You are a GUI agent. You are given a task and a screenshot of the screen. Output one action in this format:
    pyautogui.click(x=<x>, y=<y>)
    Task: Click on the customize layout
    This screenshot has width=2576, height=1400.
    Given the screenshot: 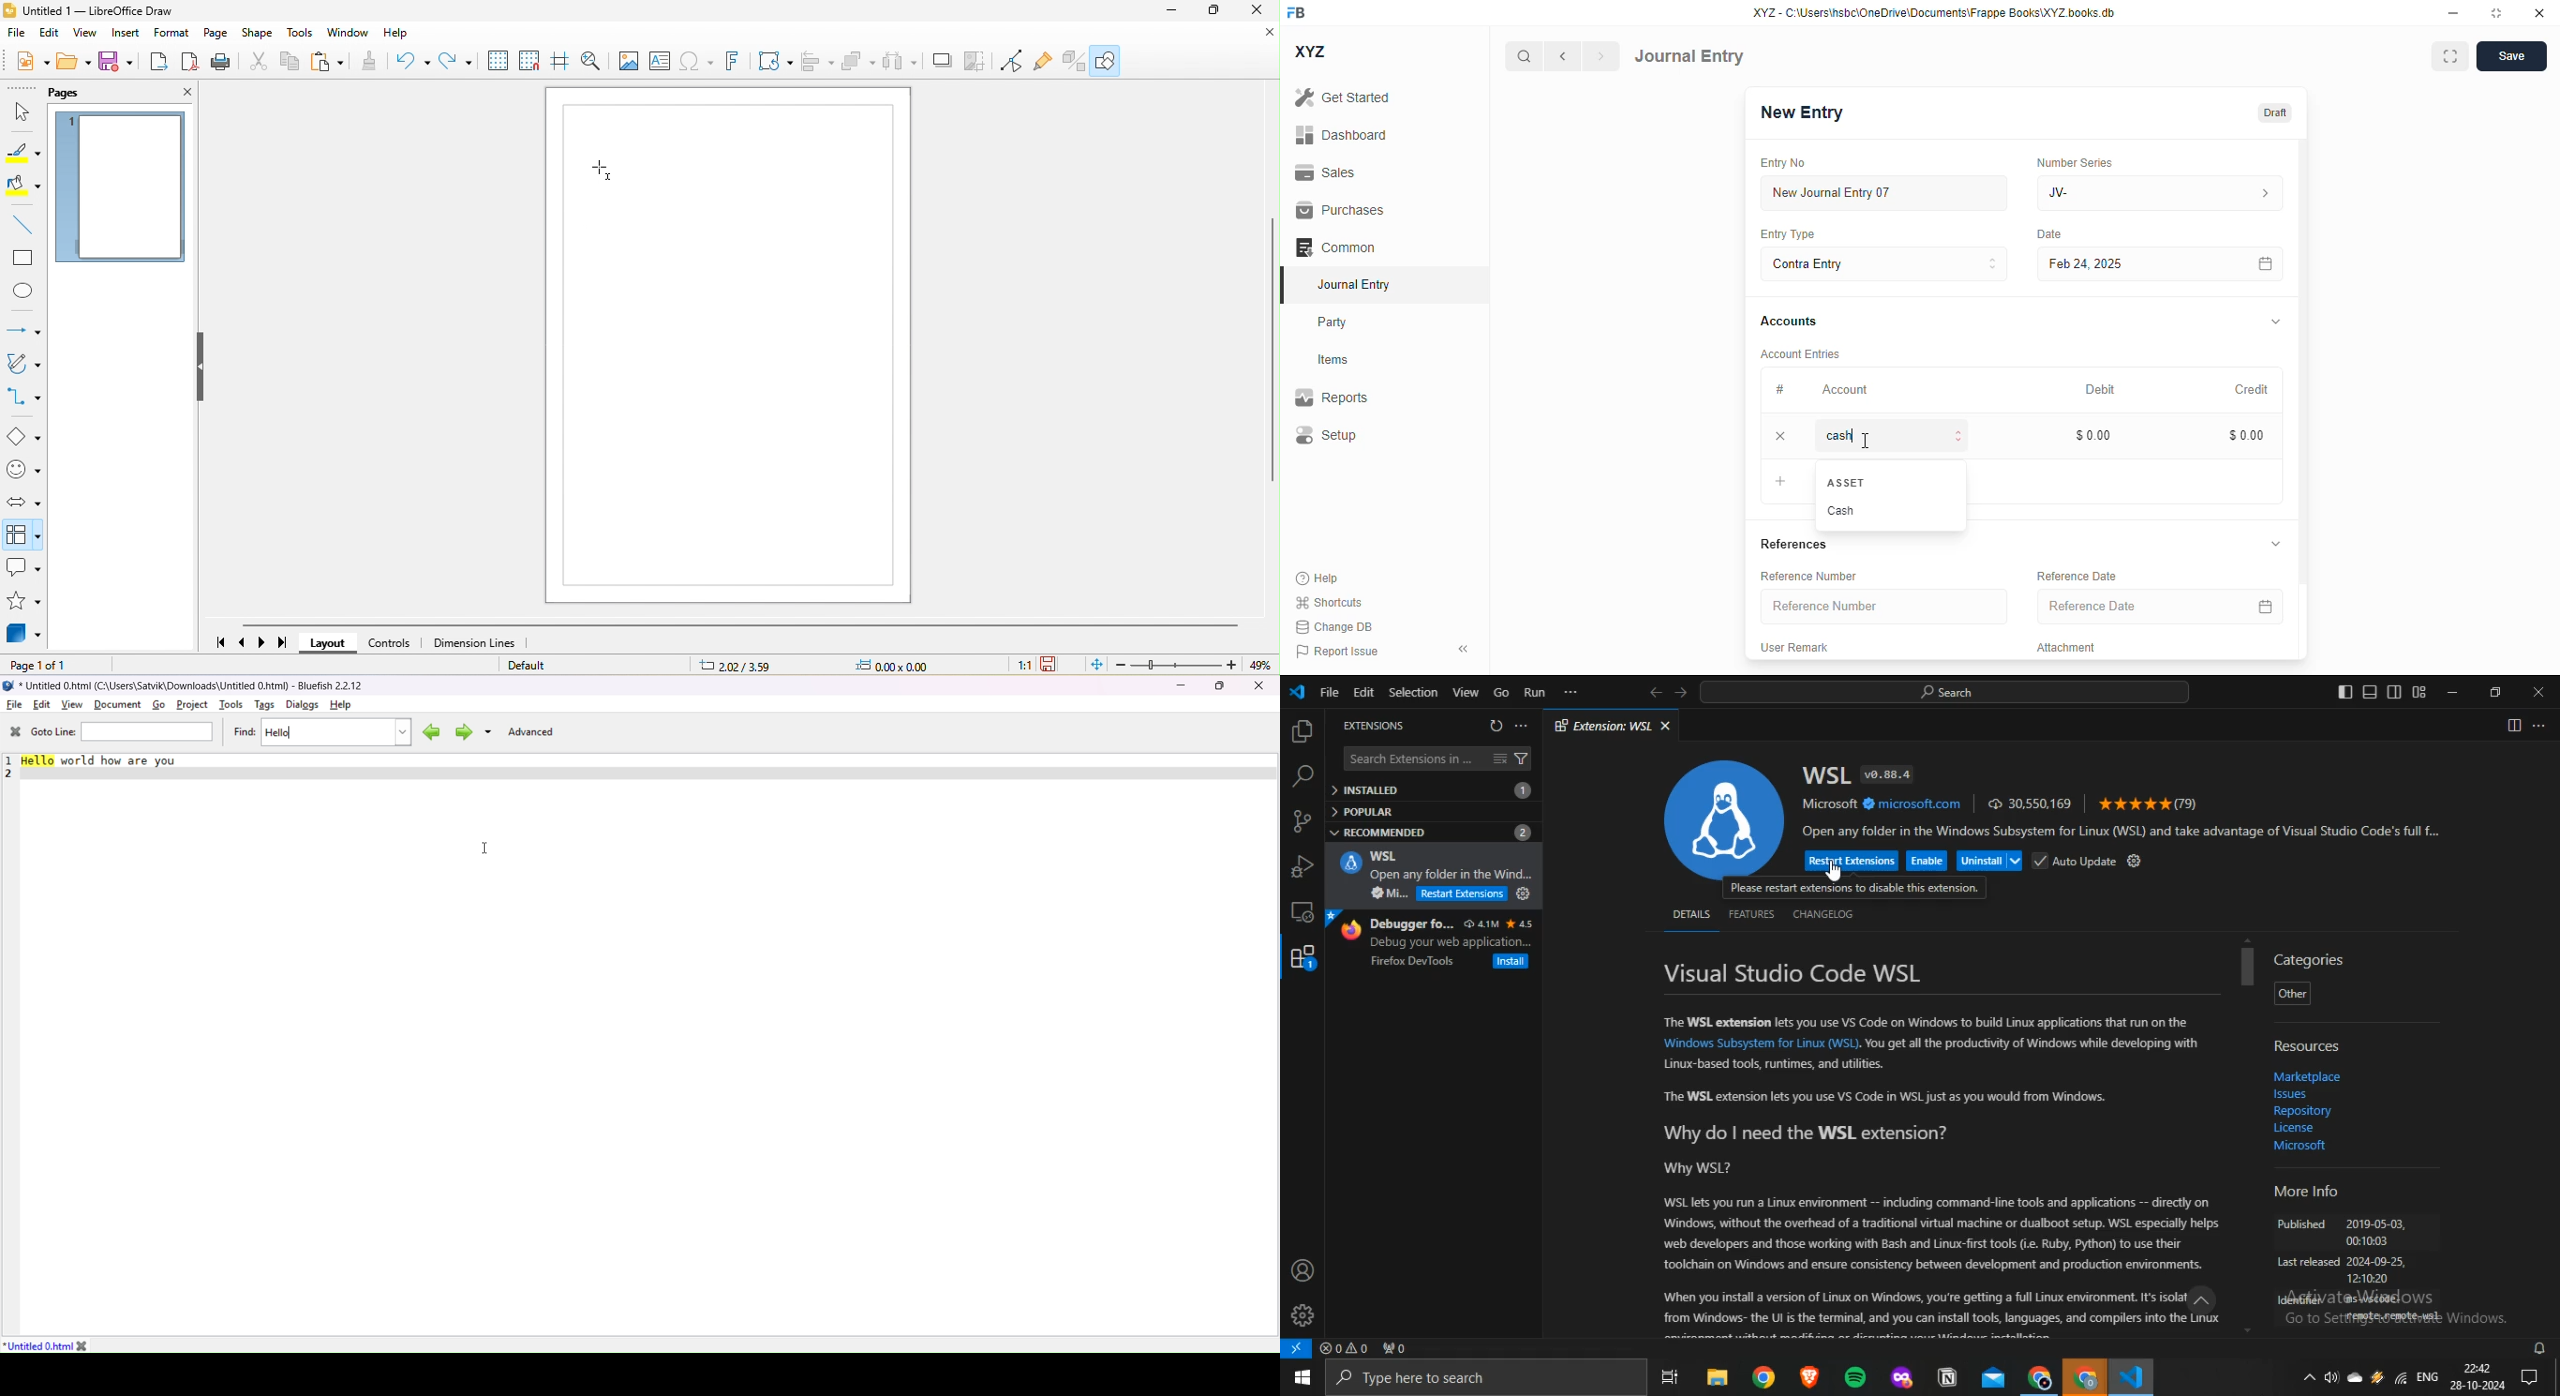 What is the action you would take?
    pyautogui.click(x=2419, y=692)
    